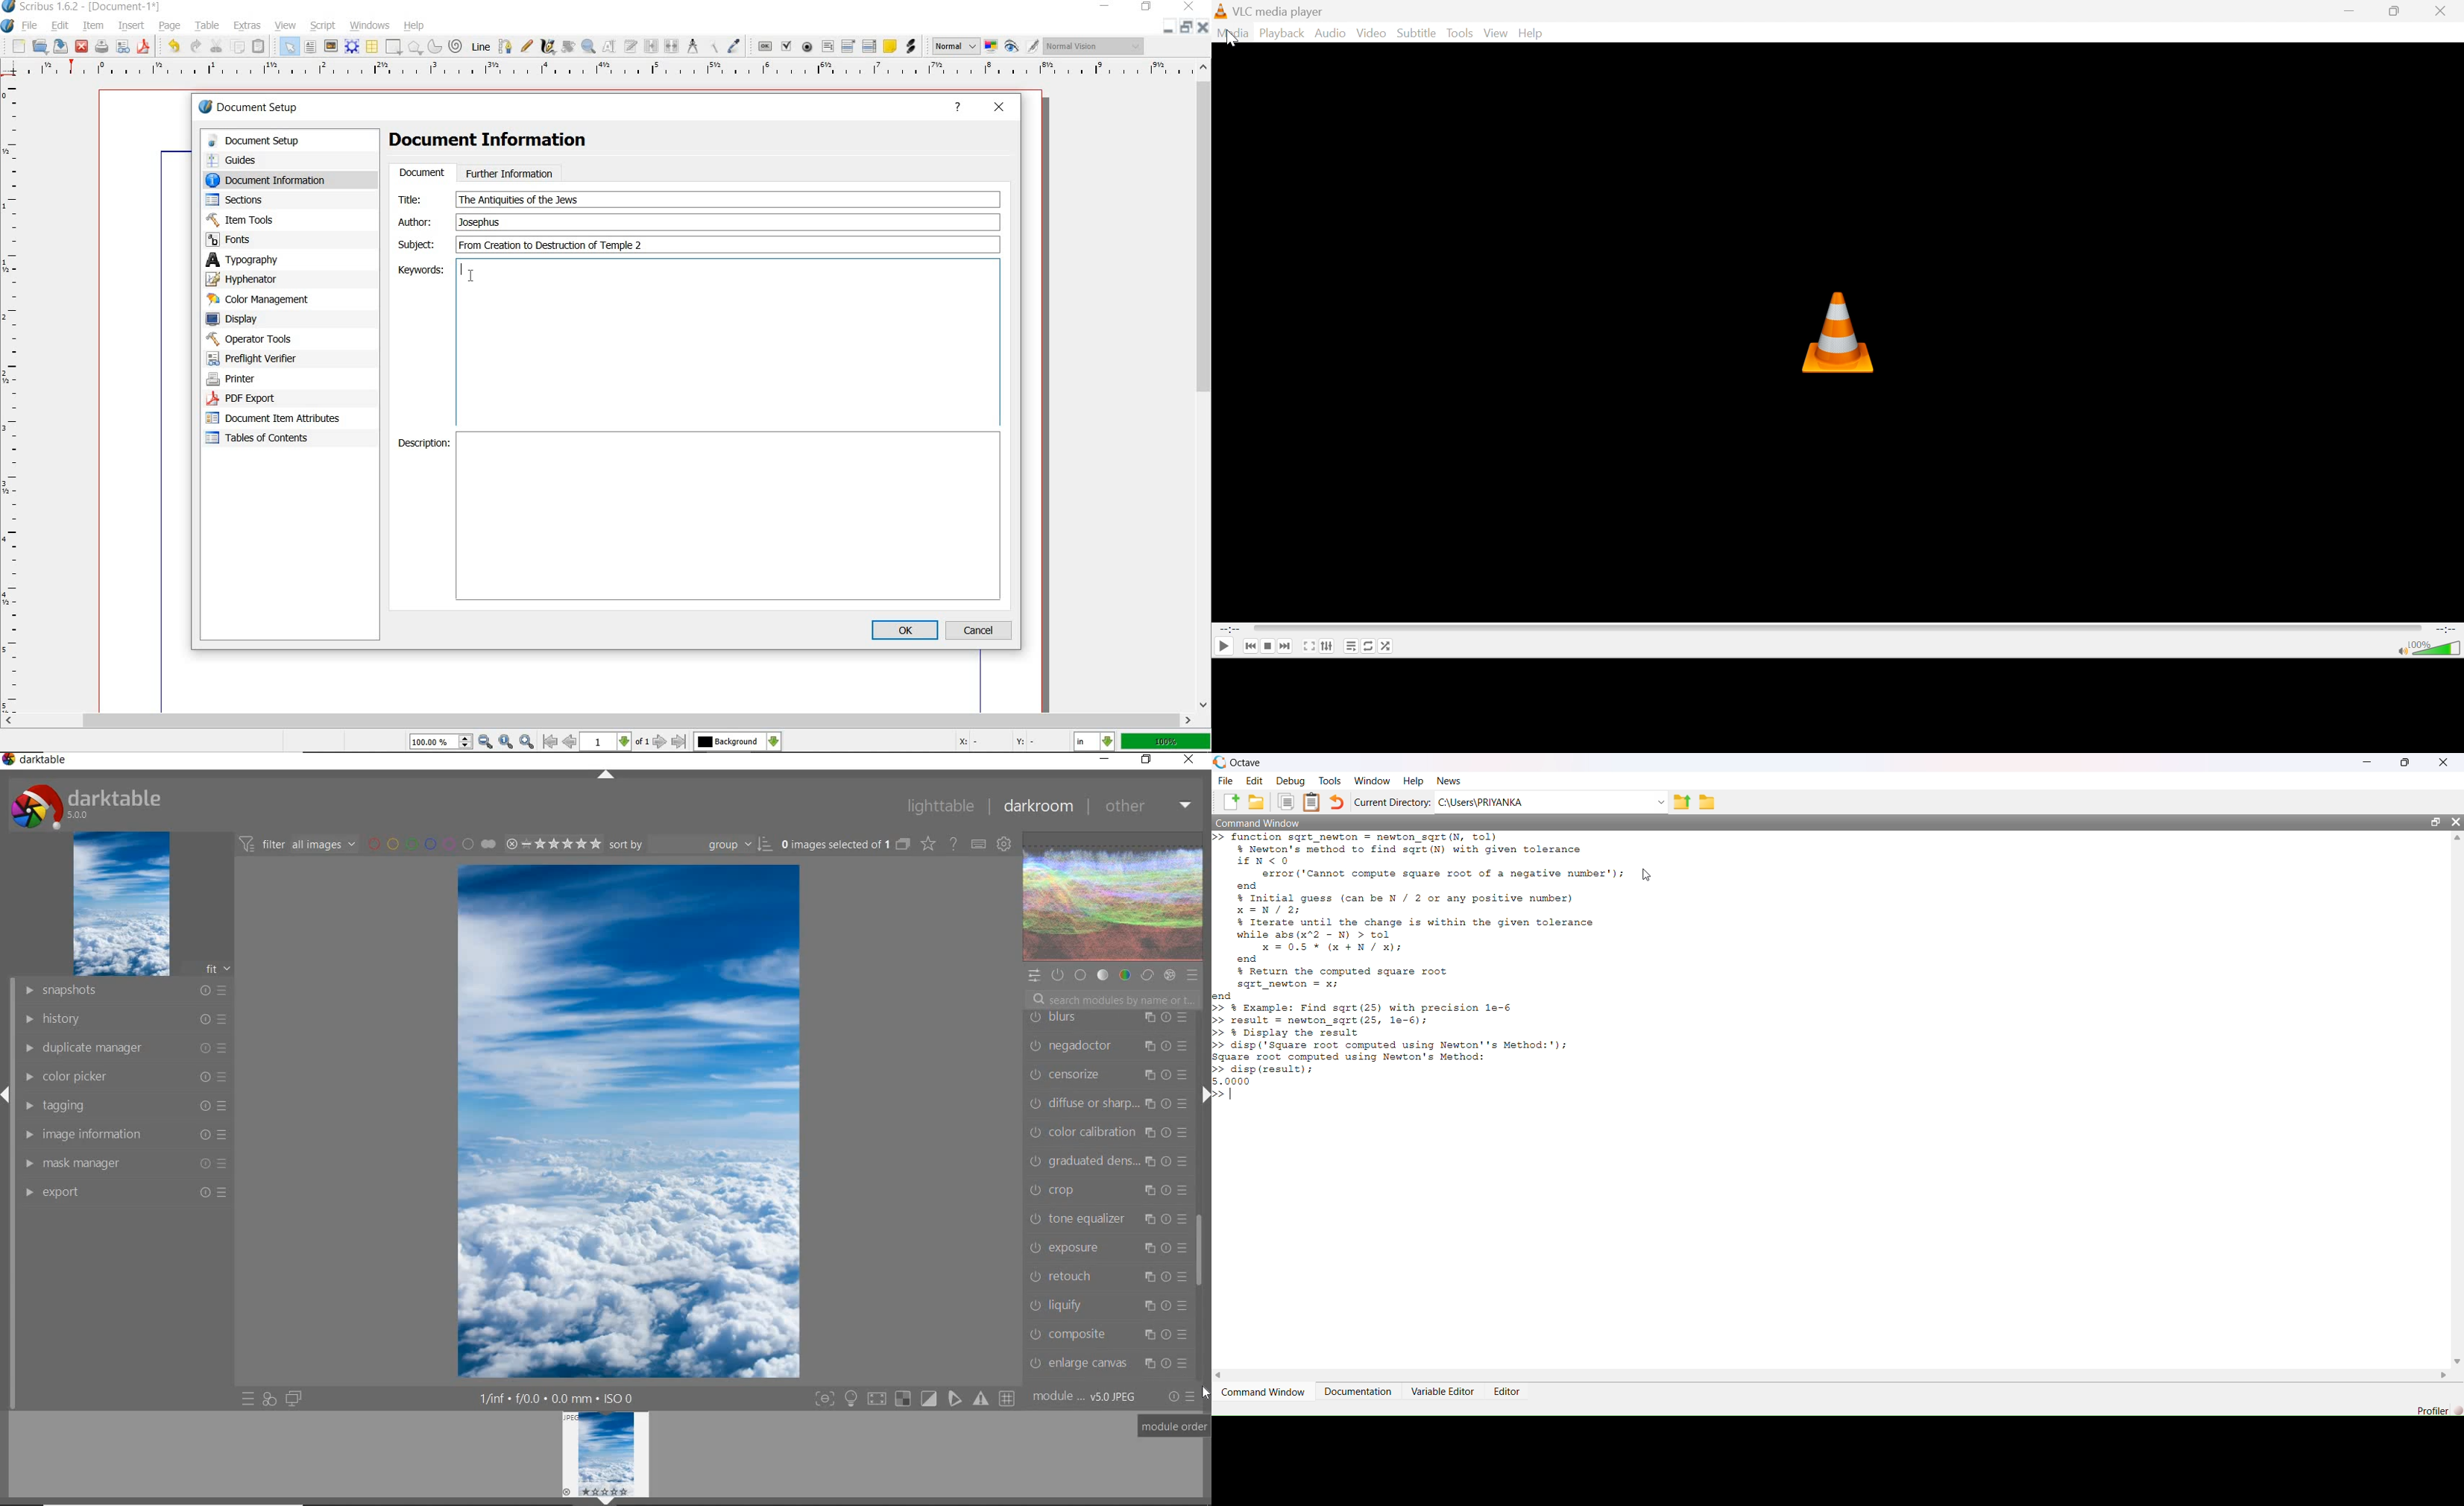 Image resolution: width=2464 pixels, height=1512 pixels. Describe the element at coordinates (1360, 1391) in the screenshot. I see `Documentation` at that location.